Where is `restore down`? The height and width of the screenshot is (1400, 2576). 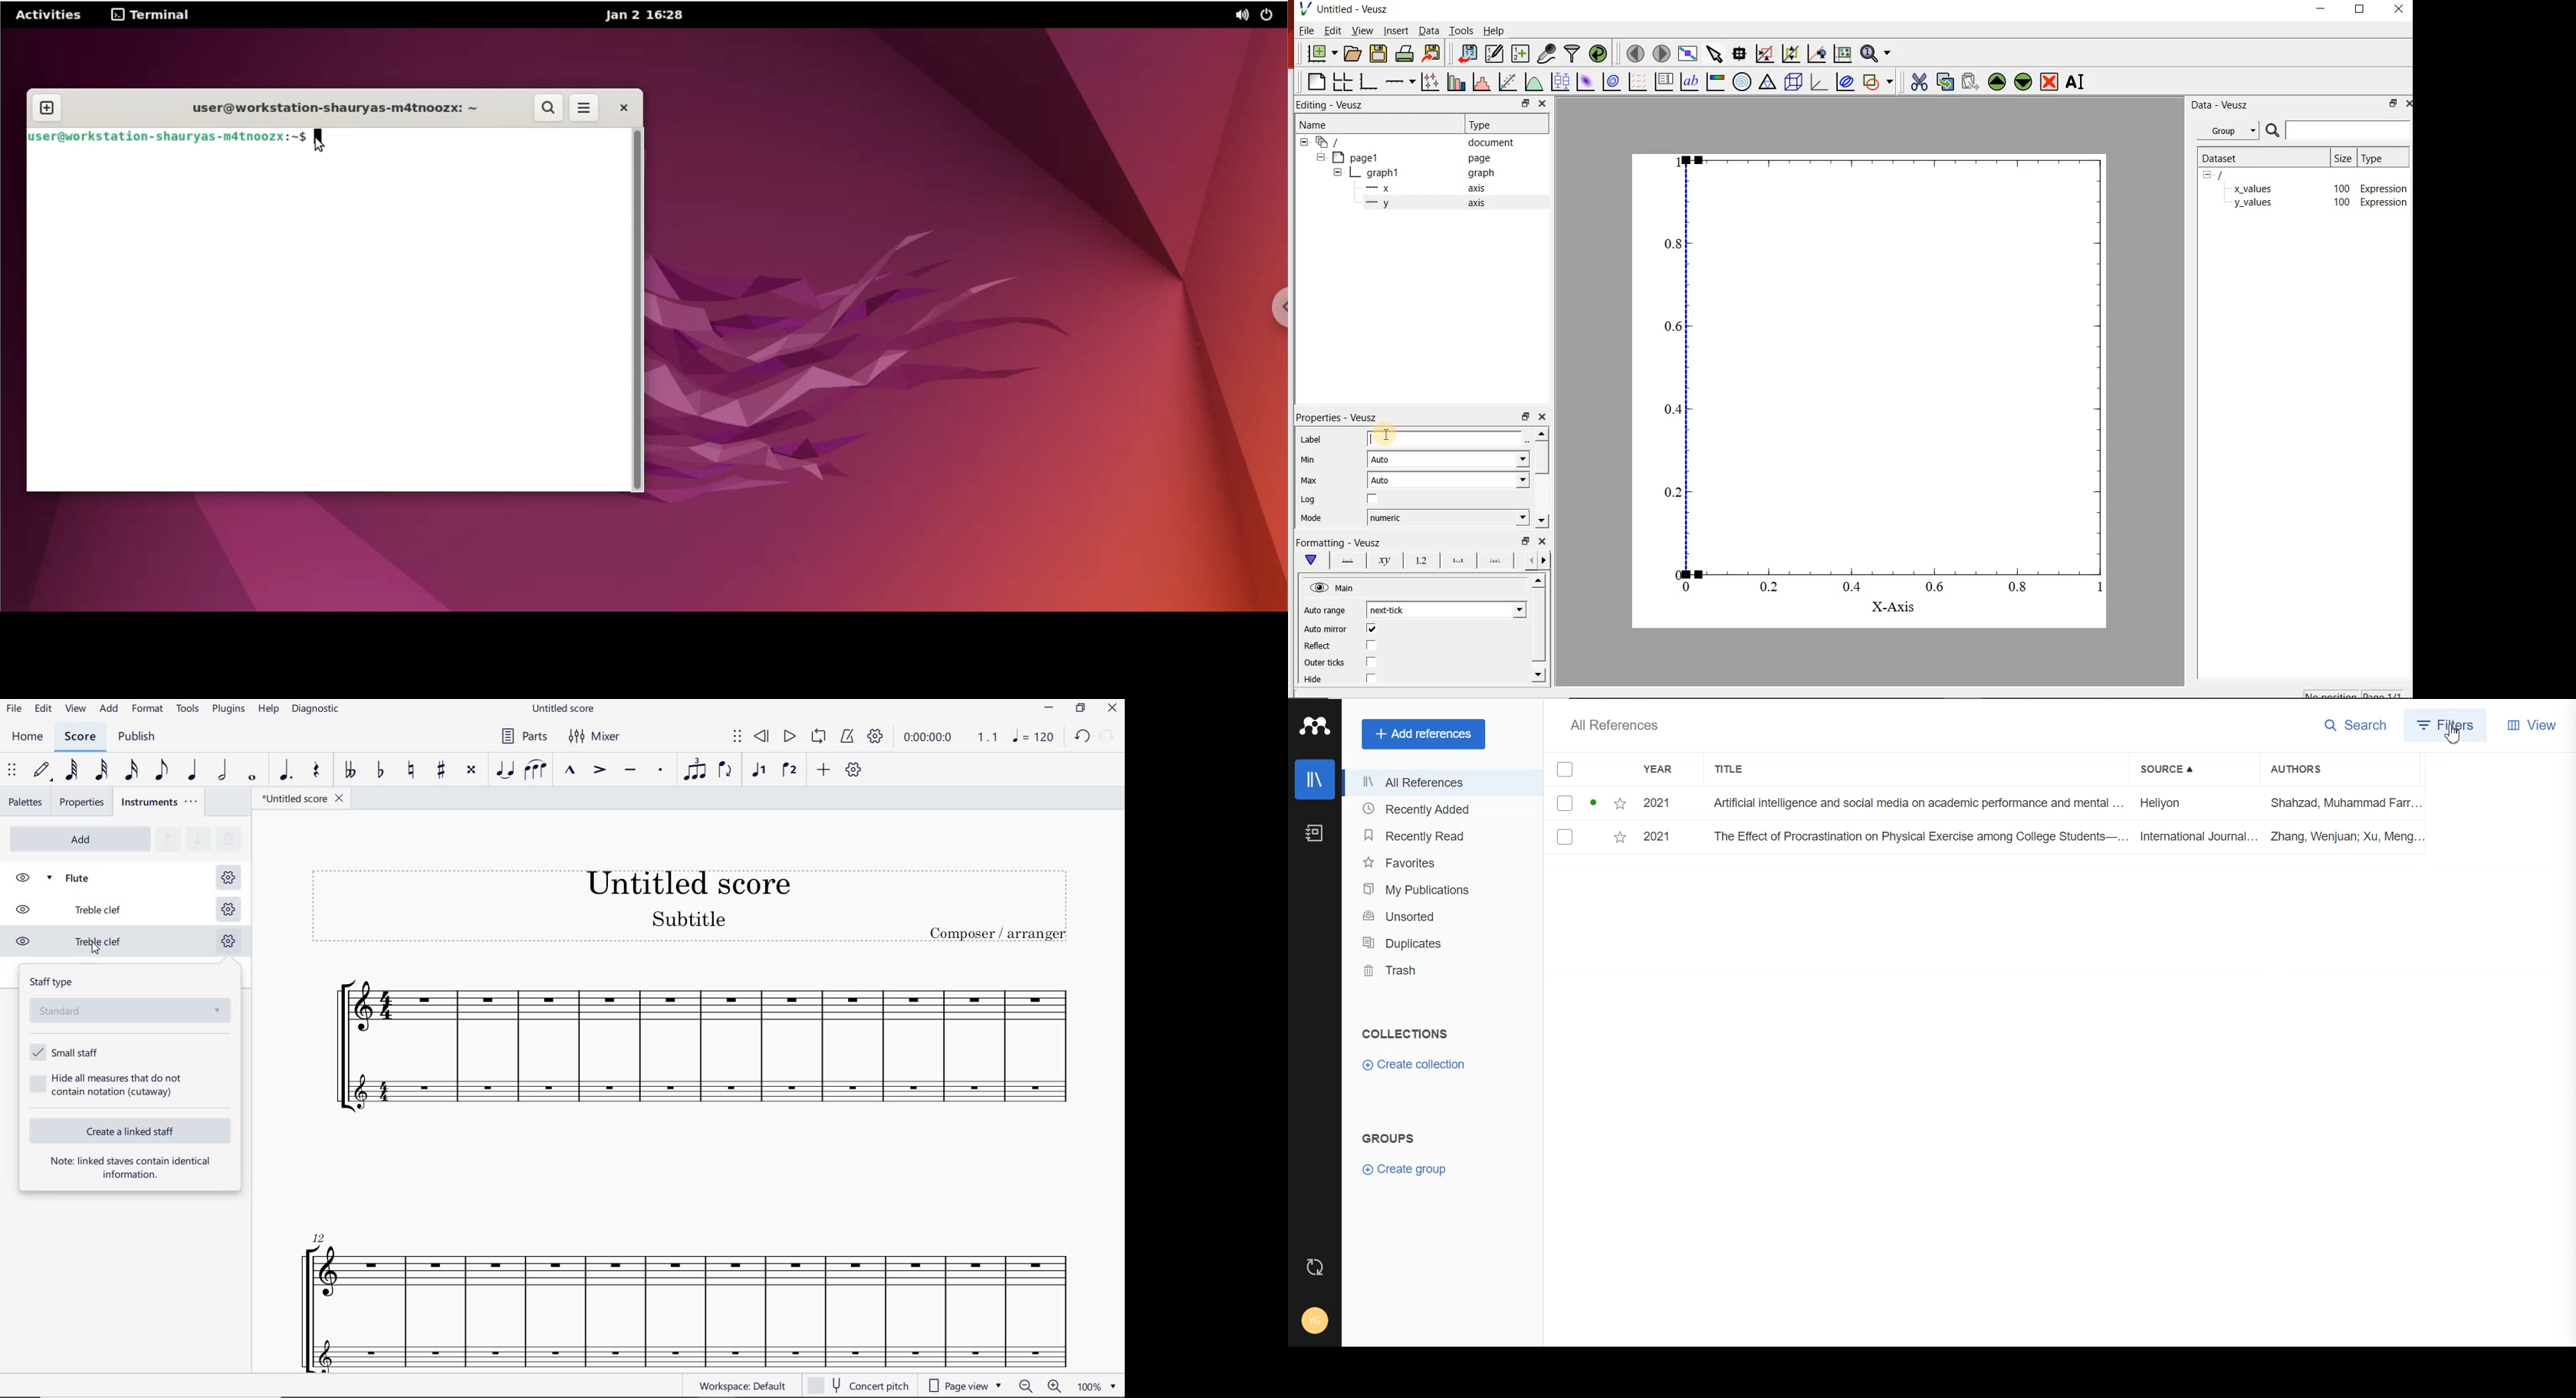 restore down is located at coordinates (1526, 415).